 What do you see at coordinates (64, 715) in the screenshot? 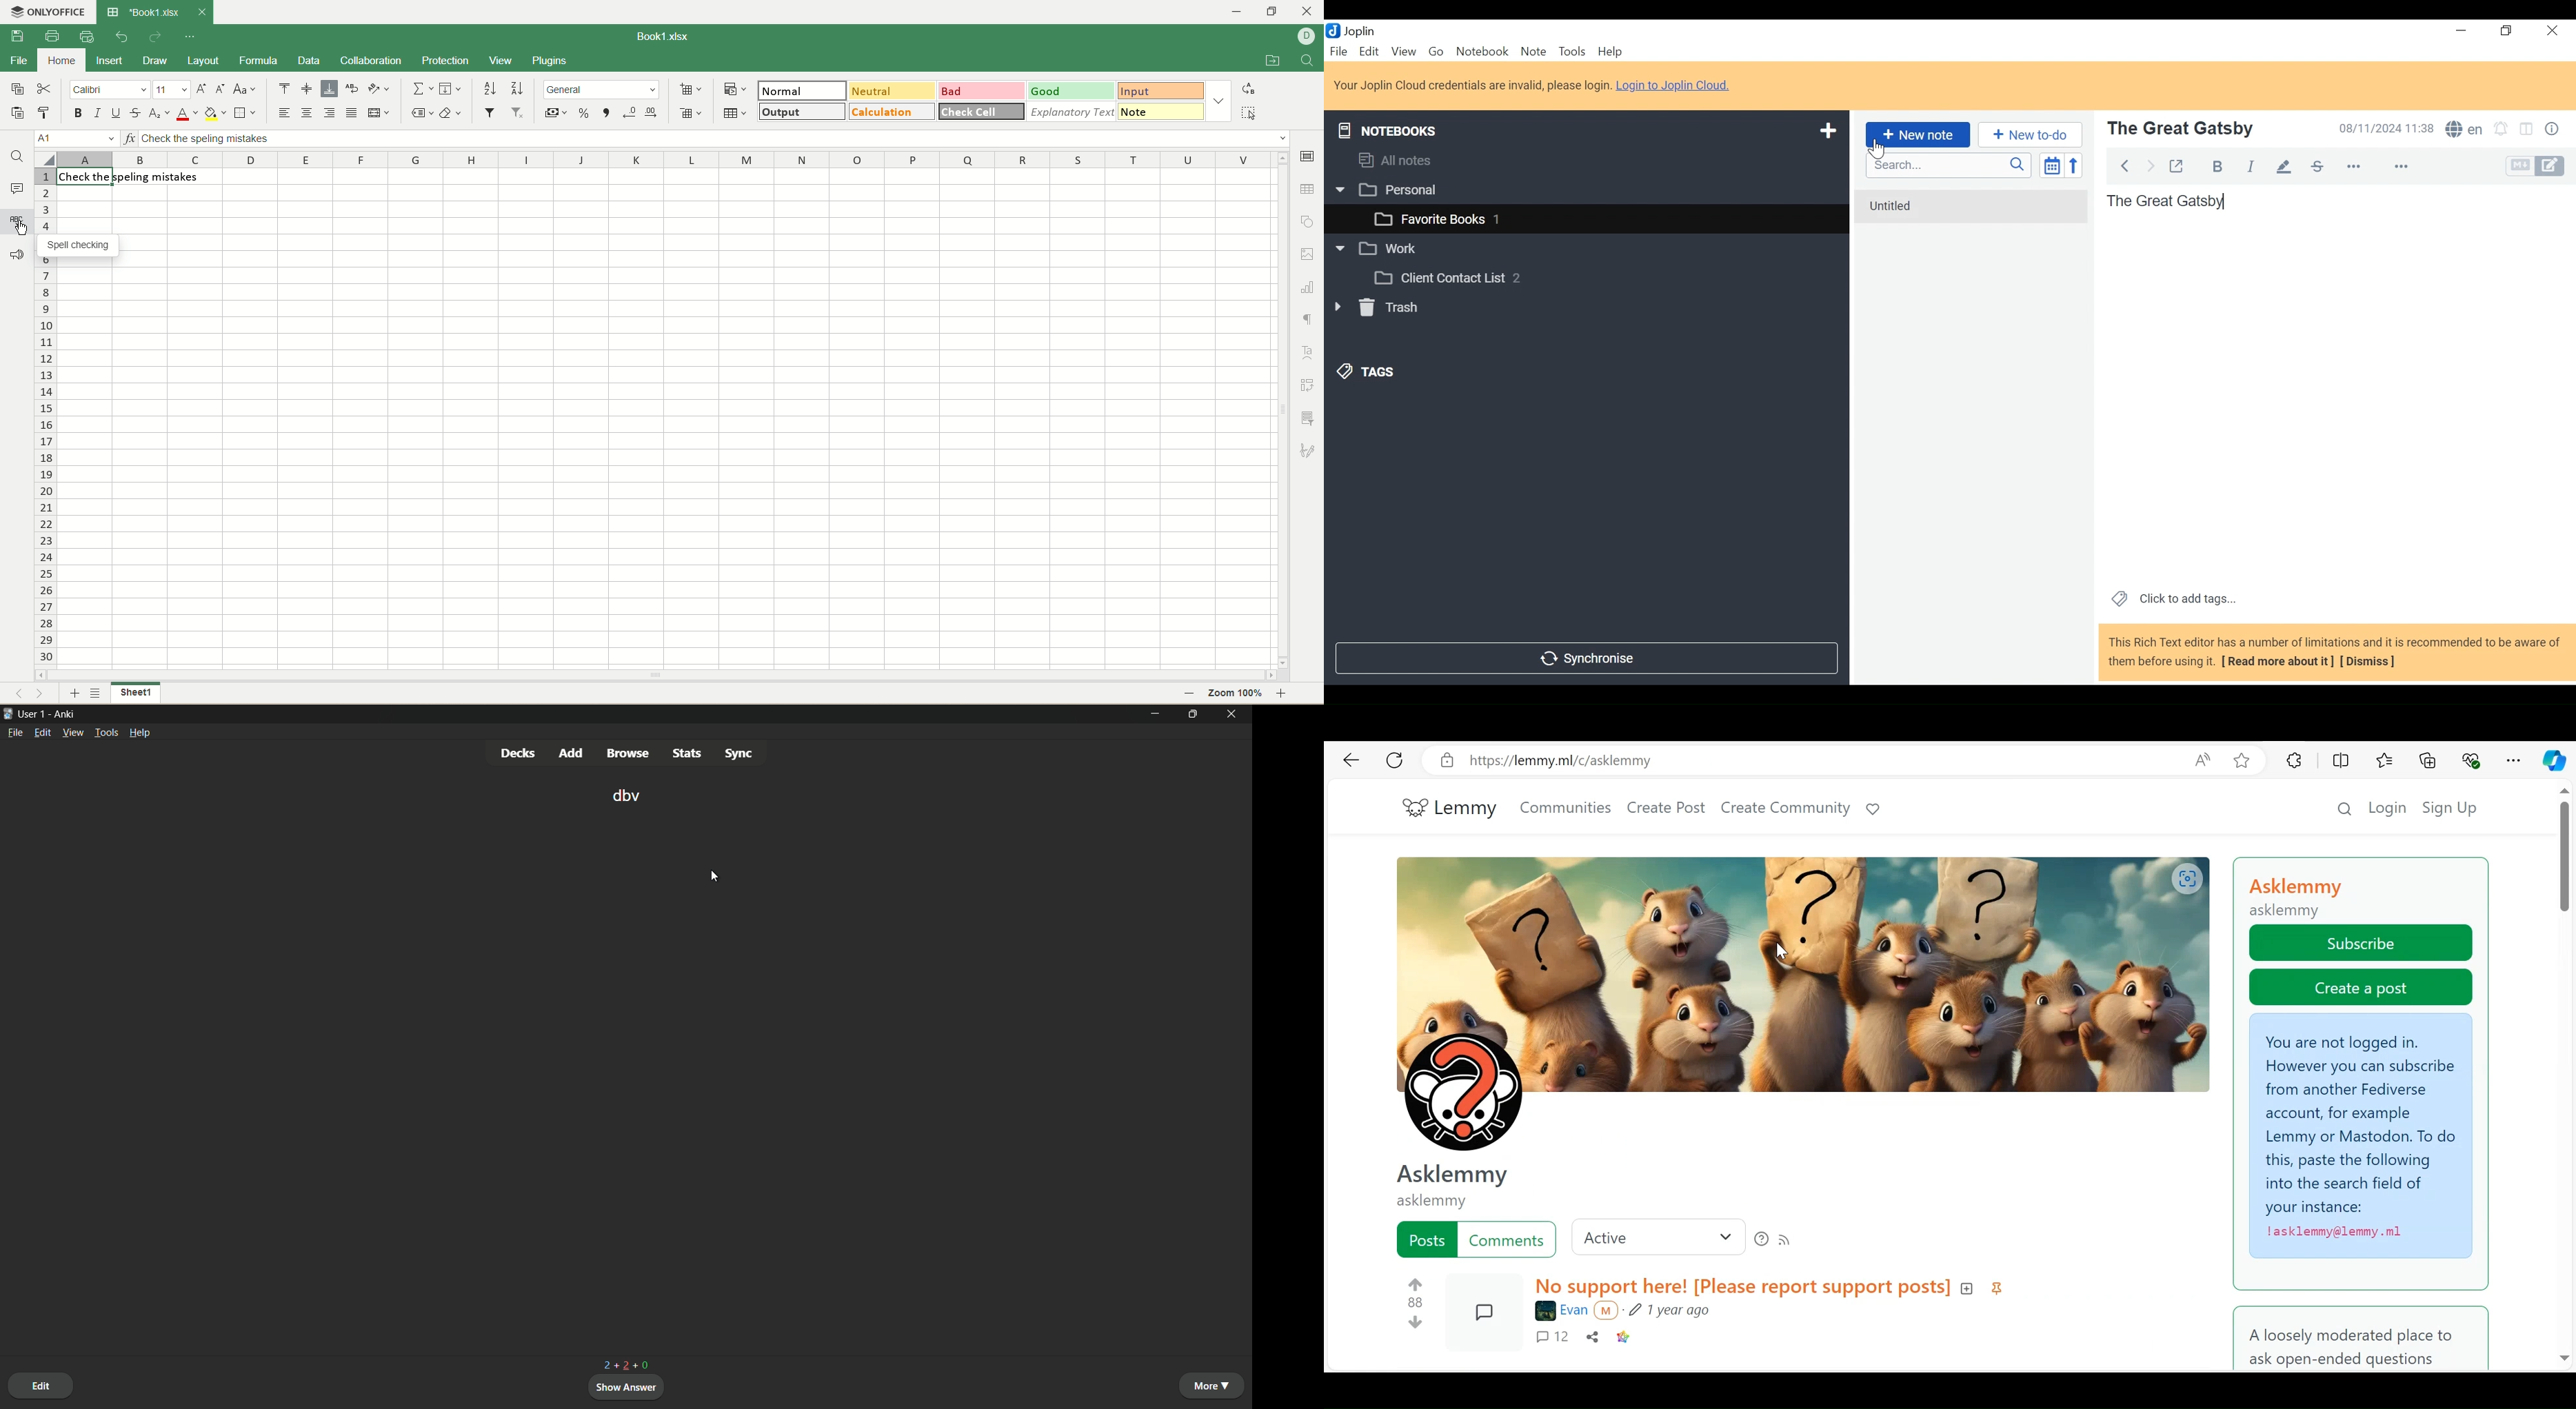
I see `app name` at bounding box center [64, 715].